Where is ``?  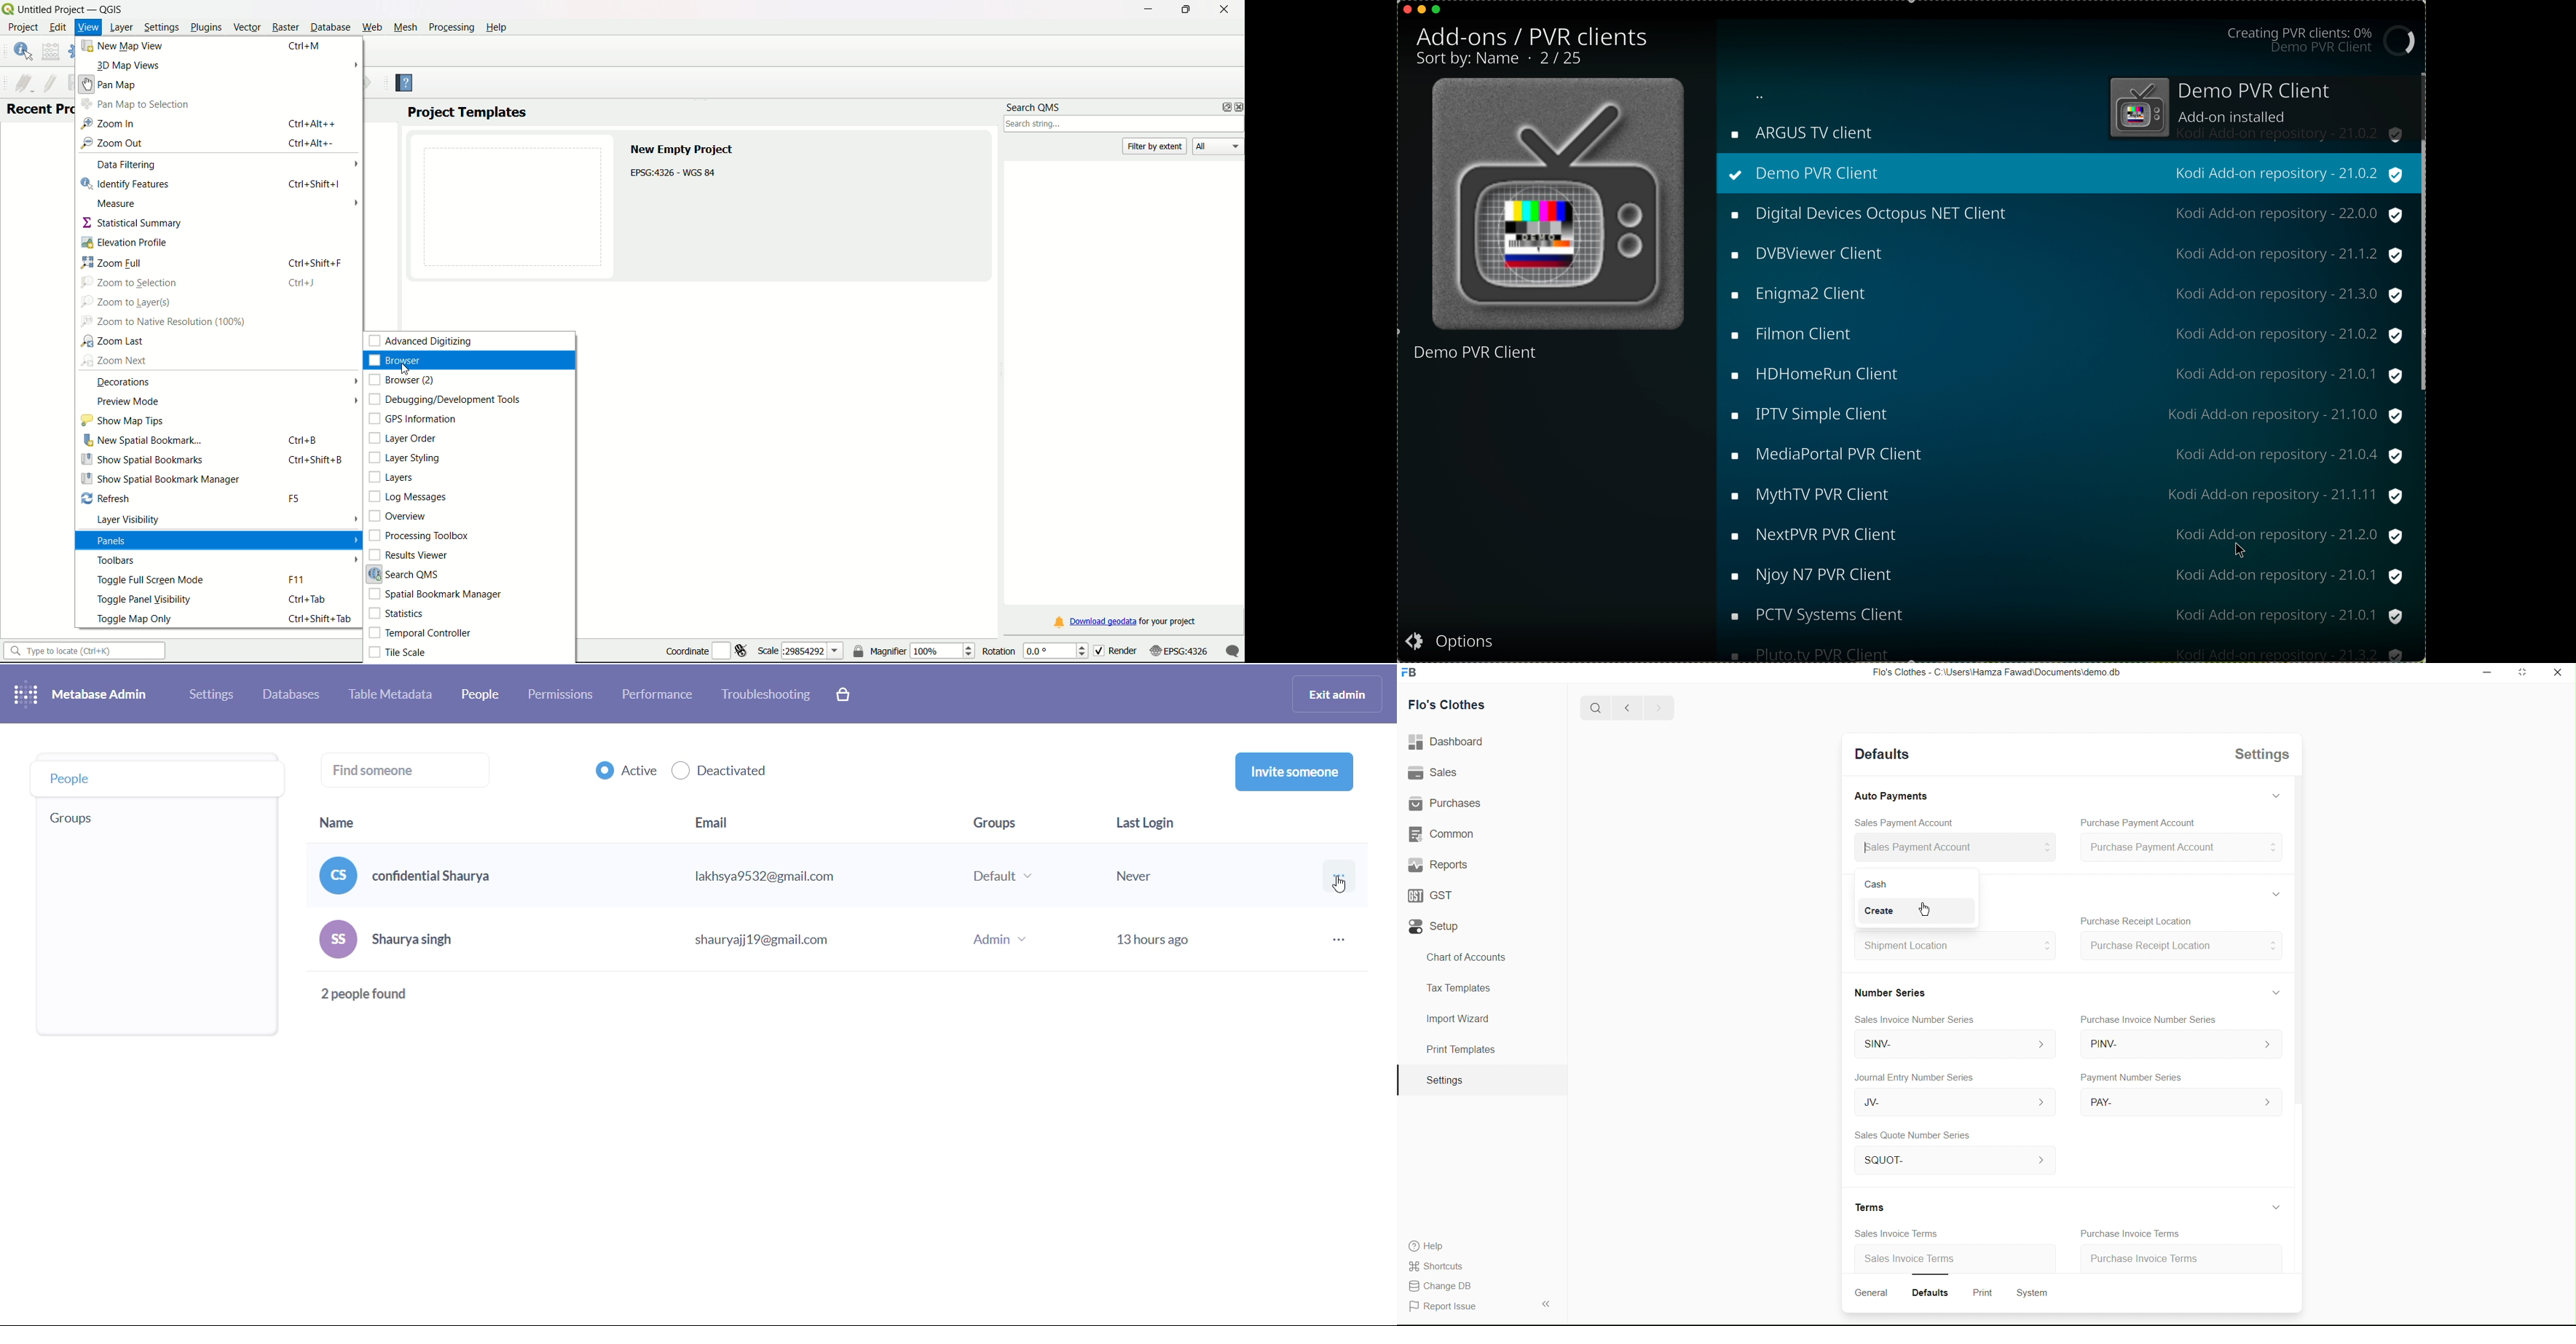
 is located at coordinates (2420, 365).